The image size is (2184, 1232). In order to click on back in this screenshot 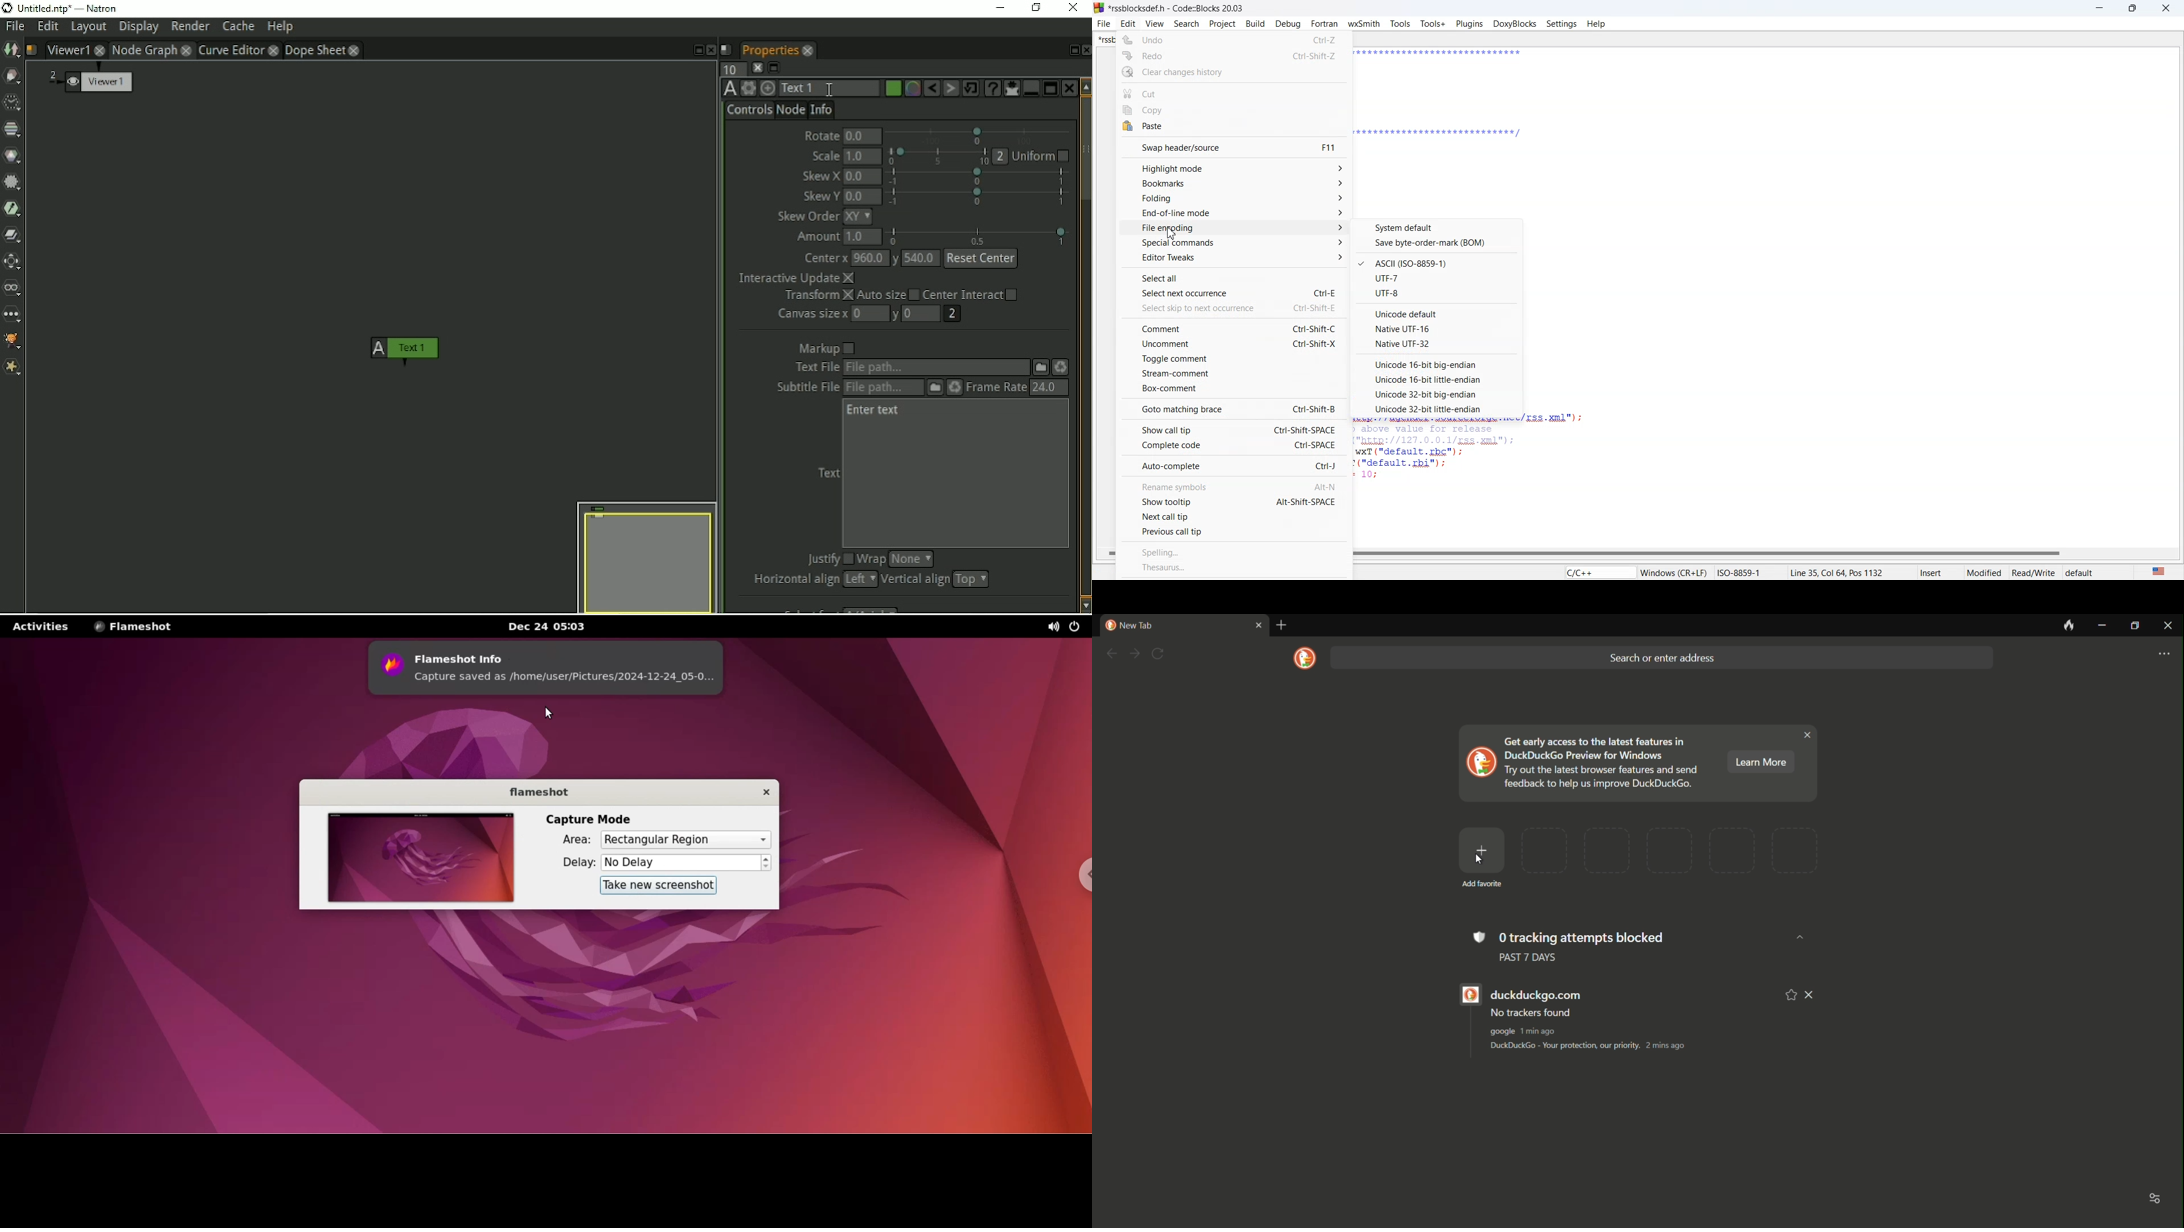, I will do `click(1111, 654)`.